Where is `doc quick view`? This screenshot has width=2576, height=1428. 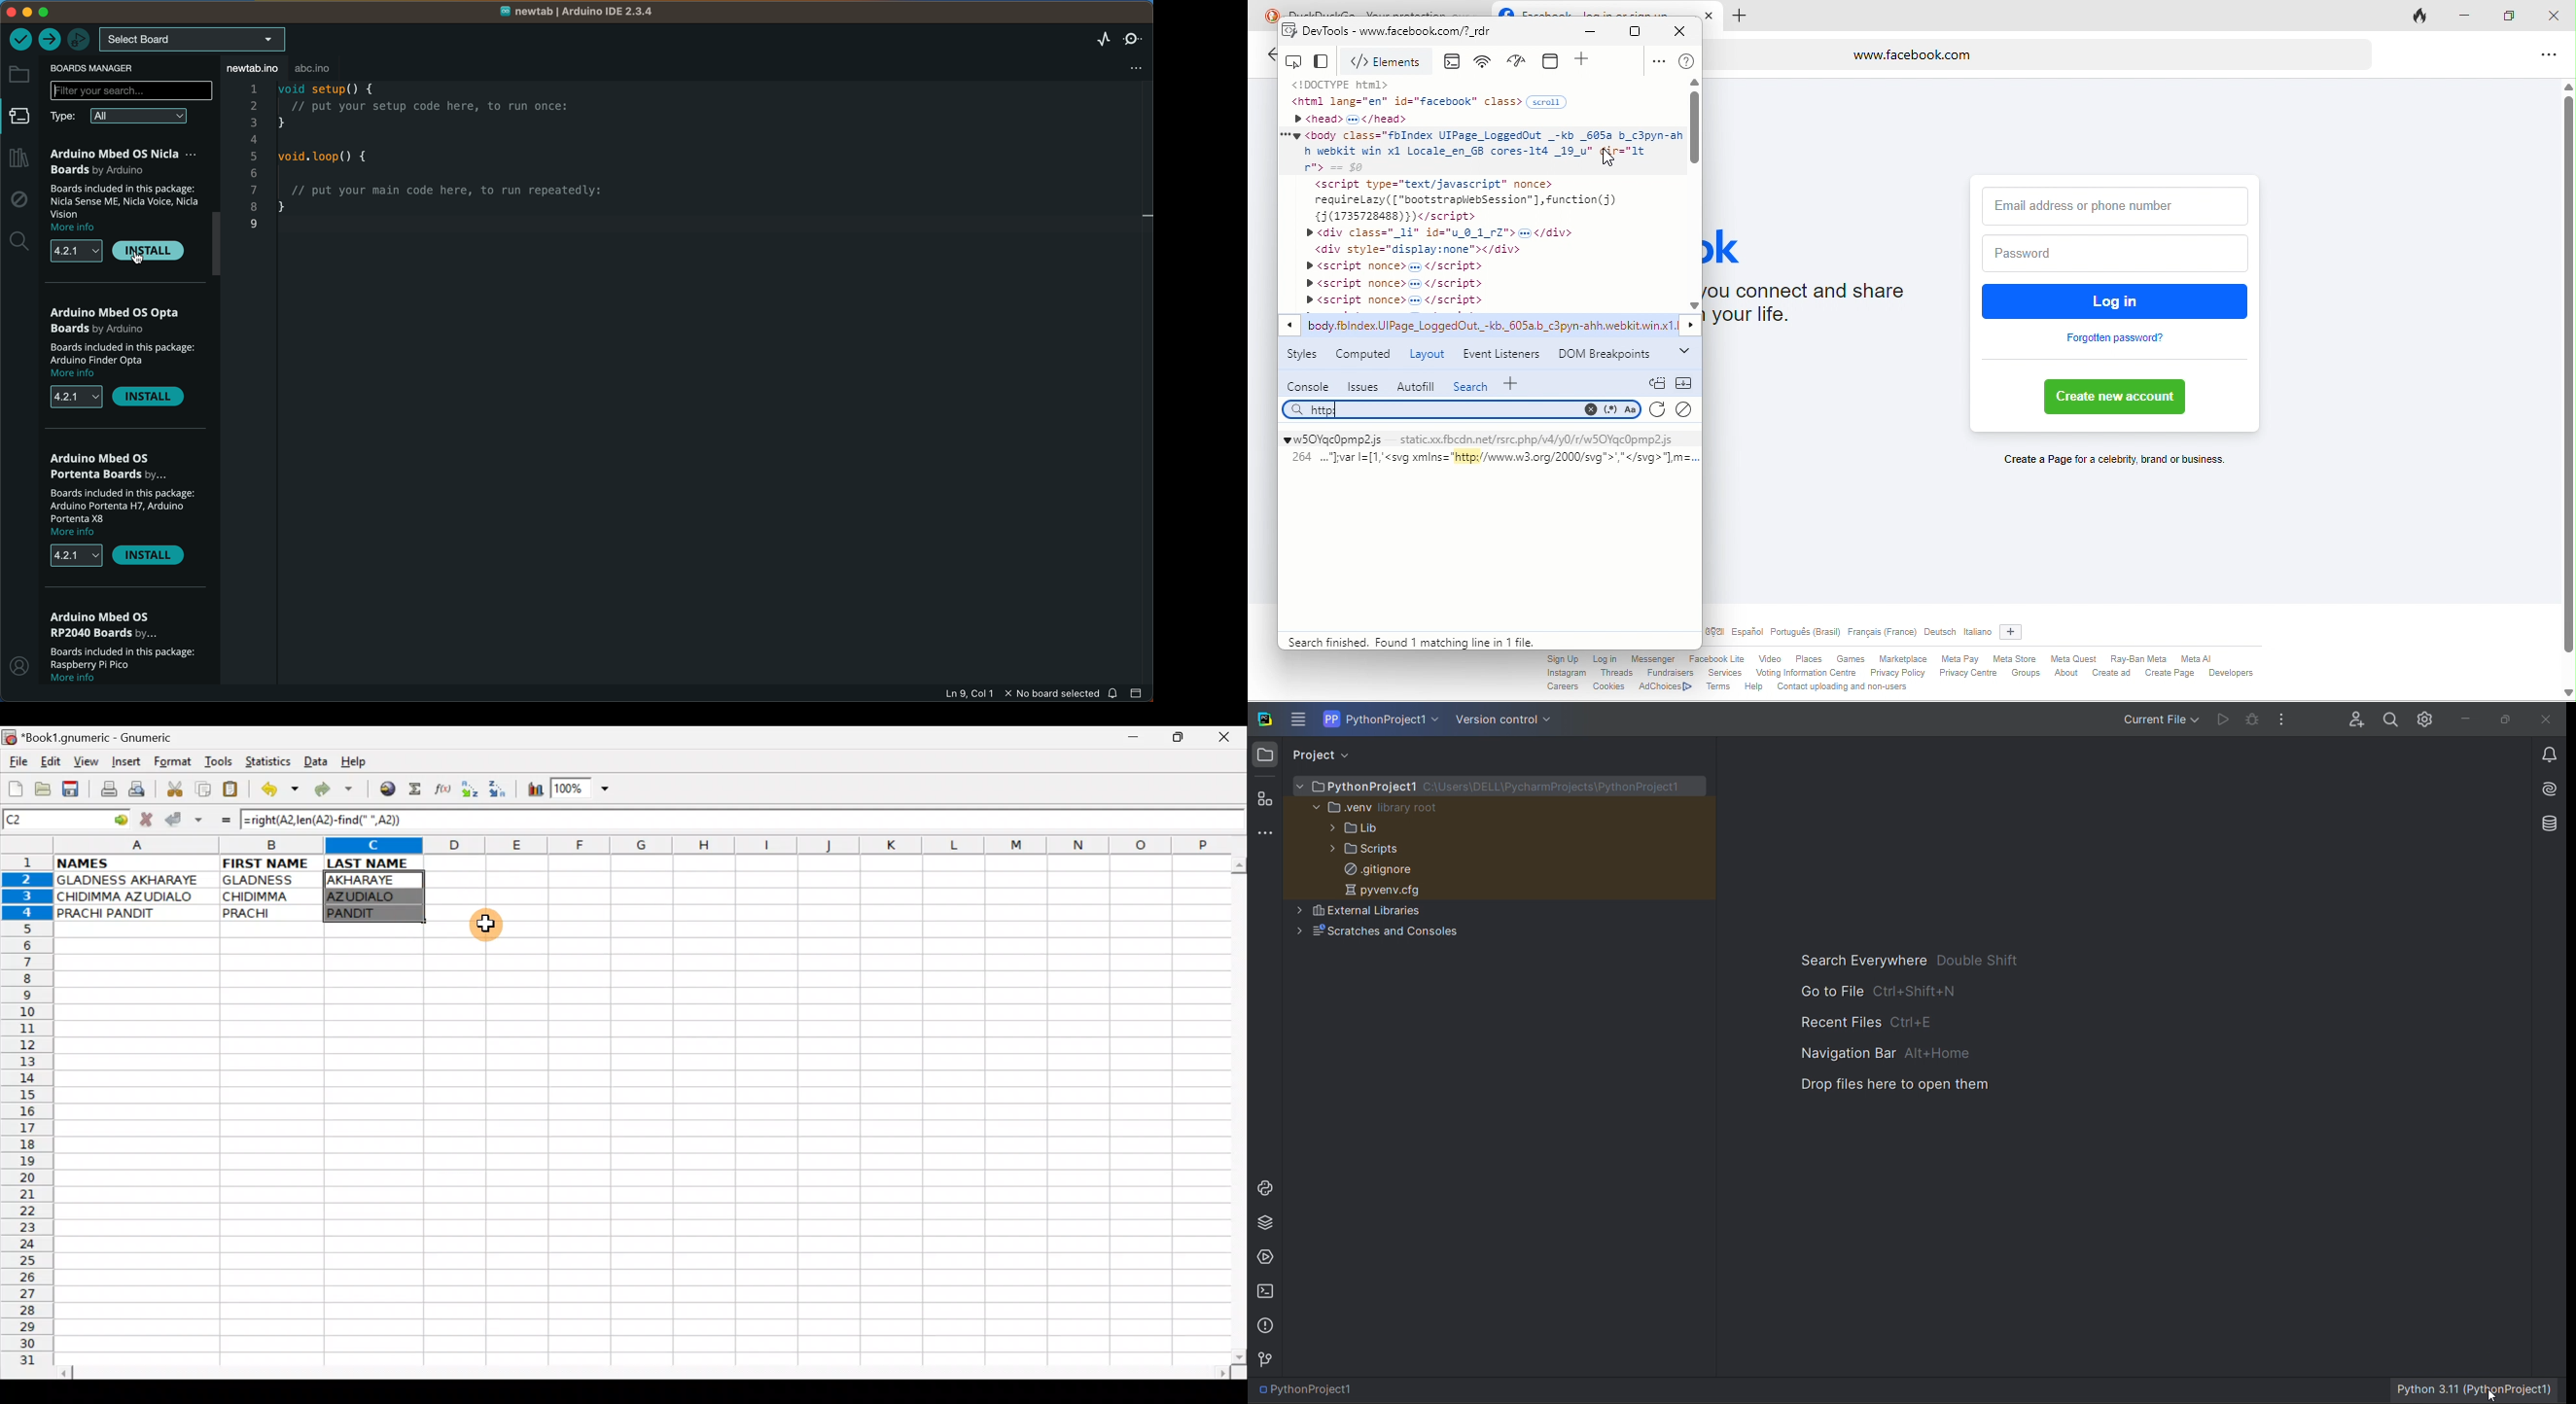
doc quick view is located at coordinates (1657, 382).